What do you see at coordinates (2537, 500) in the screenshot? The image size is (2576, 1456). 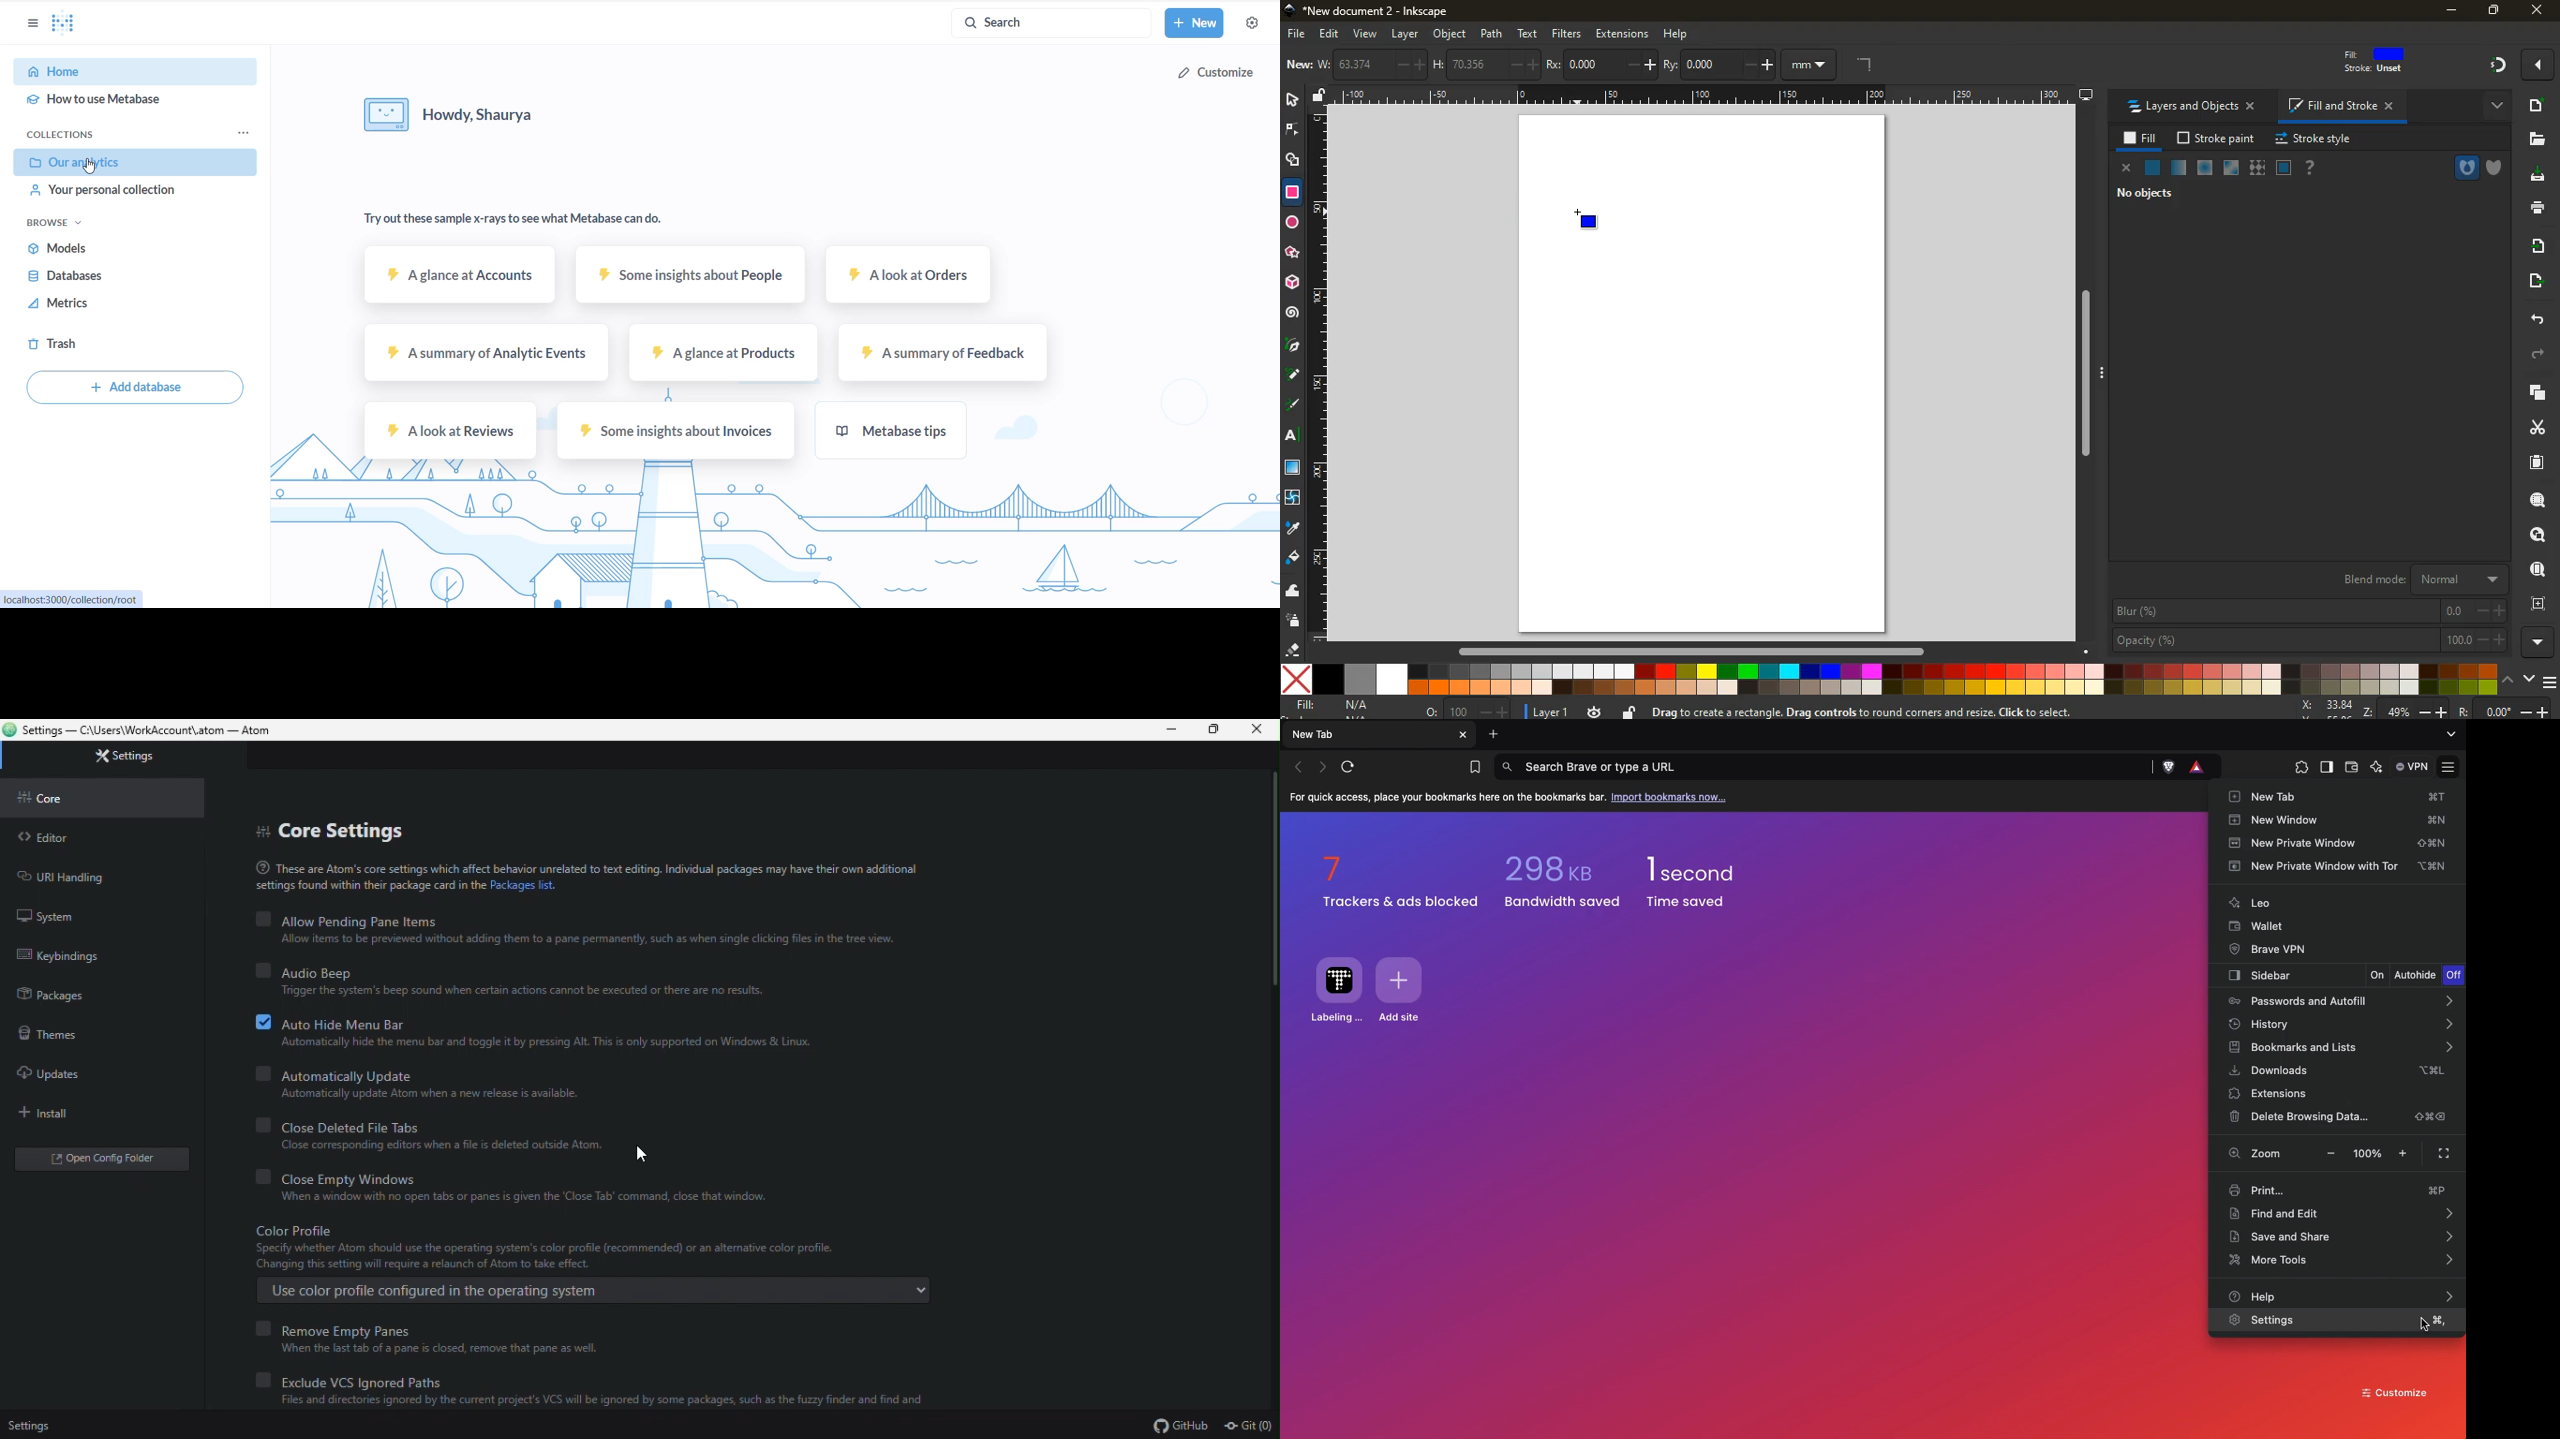 I see `search` at bounding box center [2537, 500].